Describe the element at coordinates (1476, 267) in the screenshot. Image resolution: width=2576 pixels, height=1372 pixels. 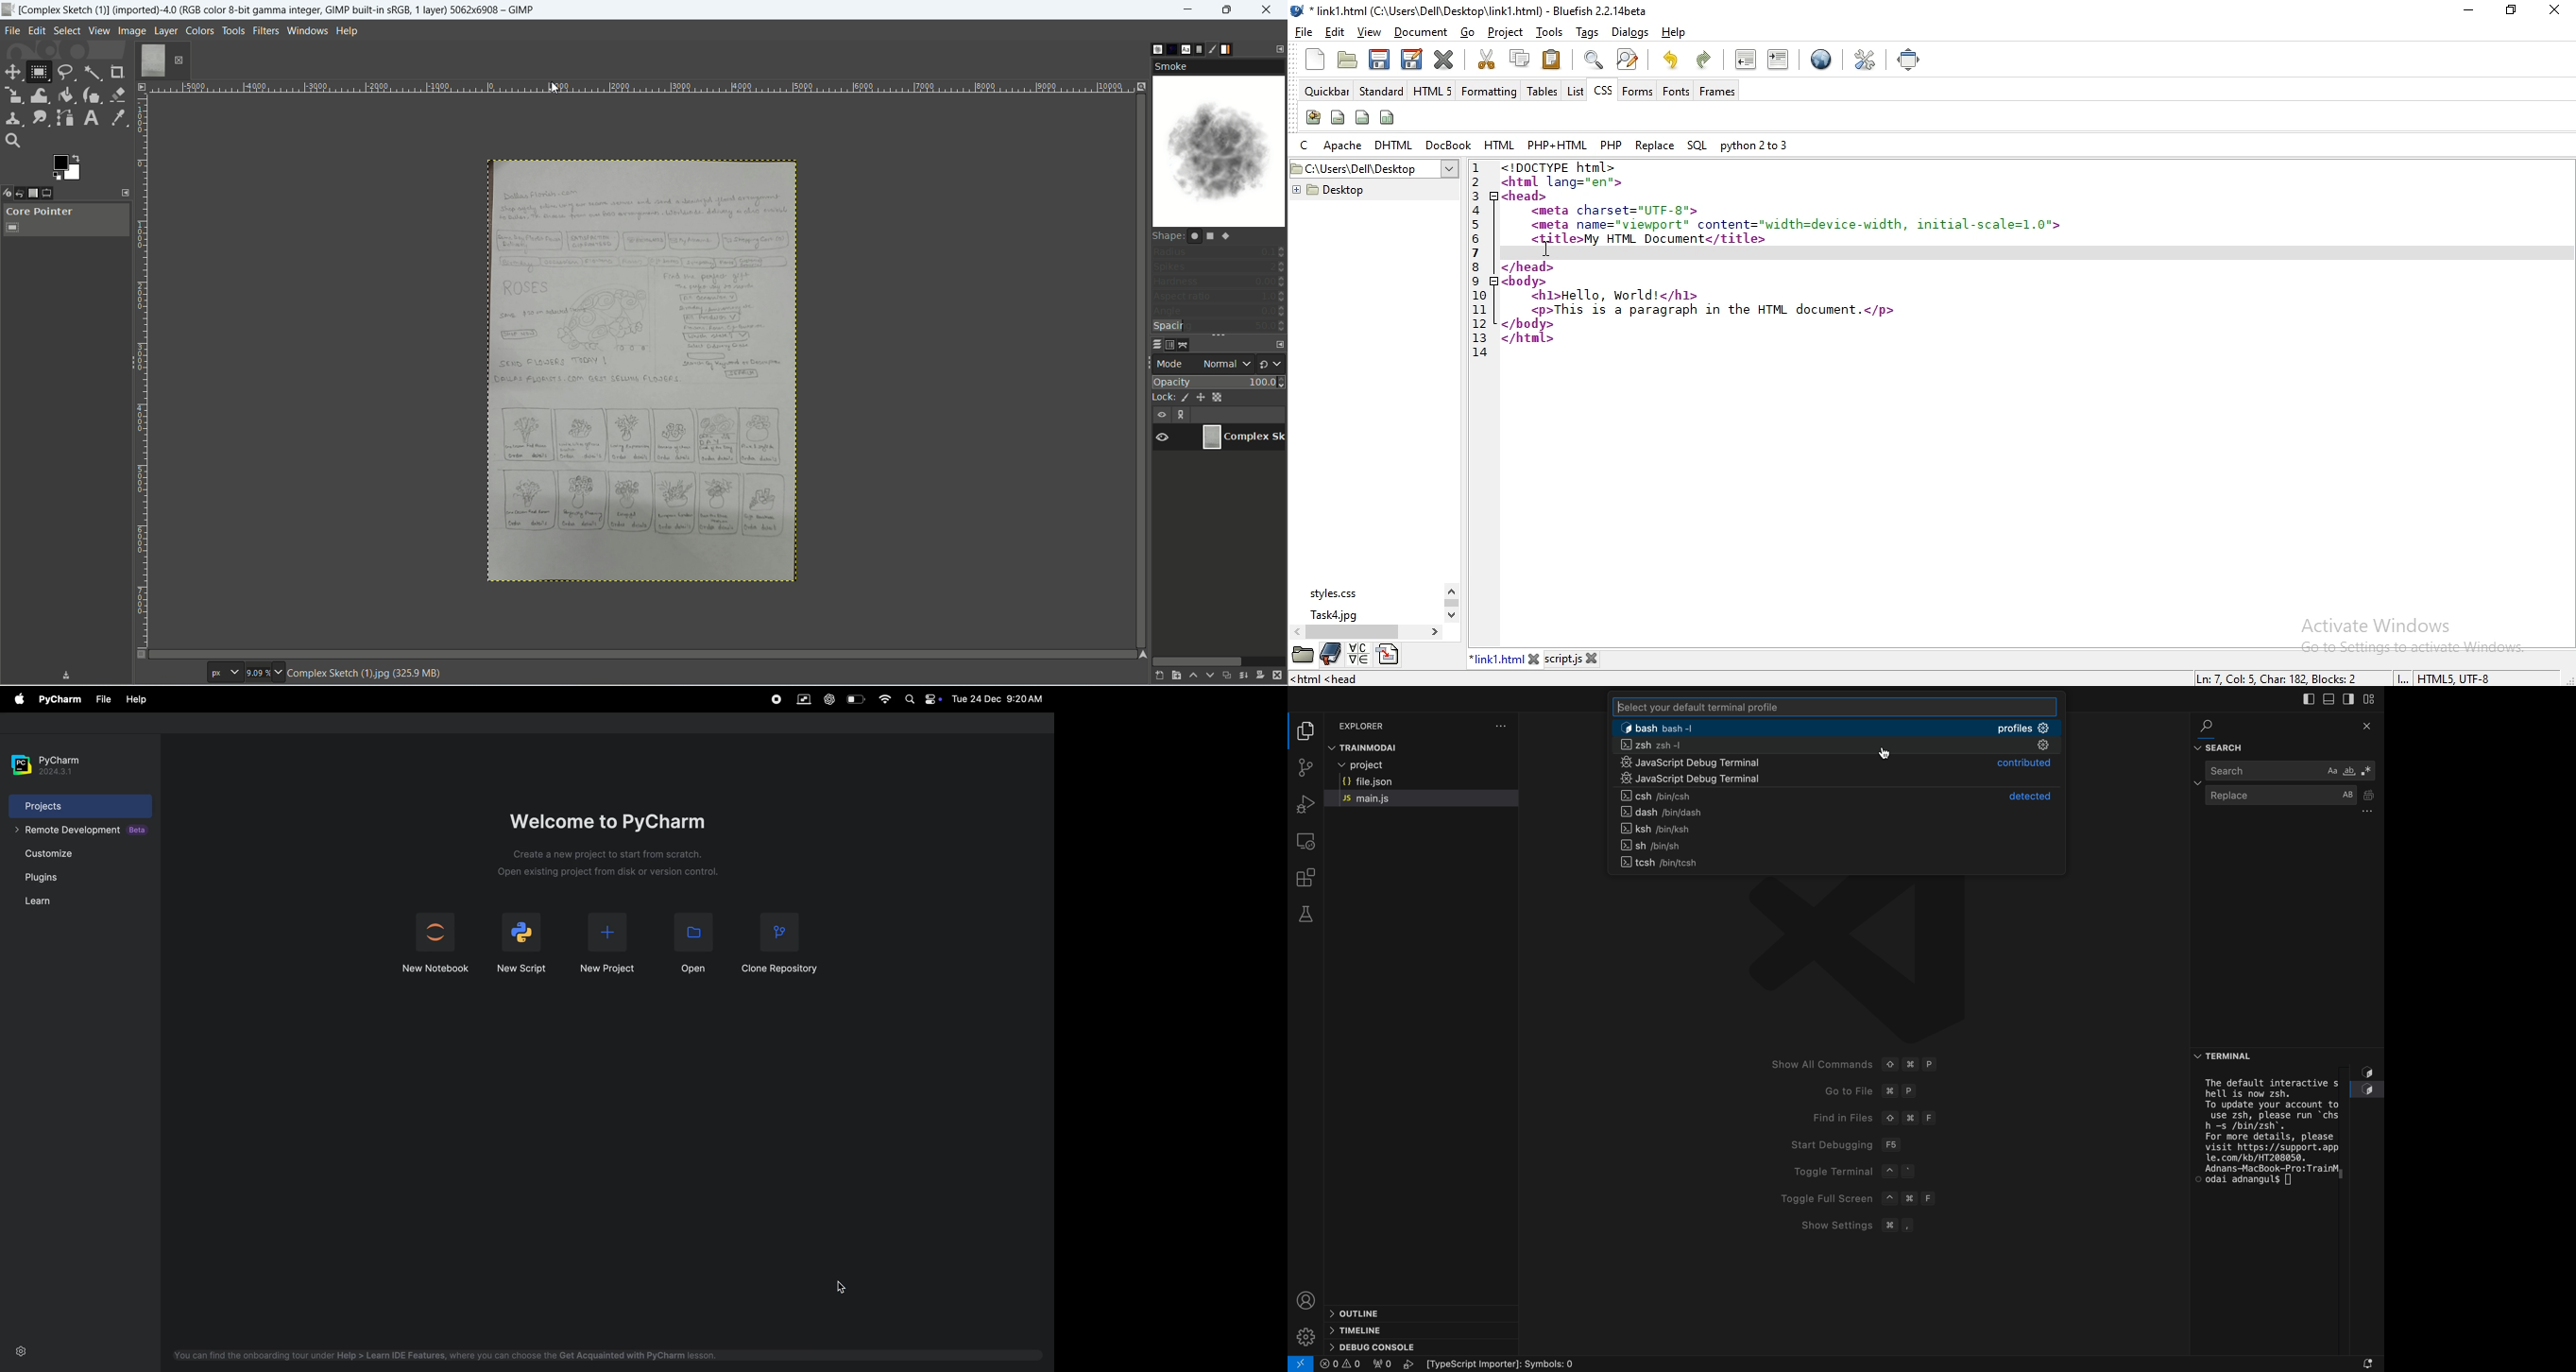
I see `8` at that location.